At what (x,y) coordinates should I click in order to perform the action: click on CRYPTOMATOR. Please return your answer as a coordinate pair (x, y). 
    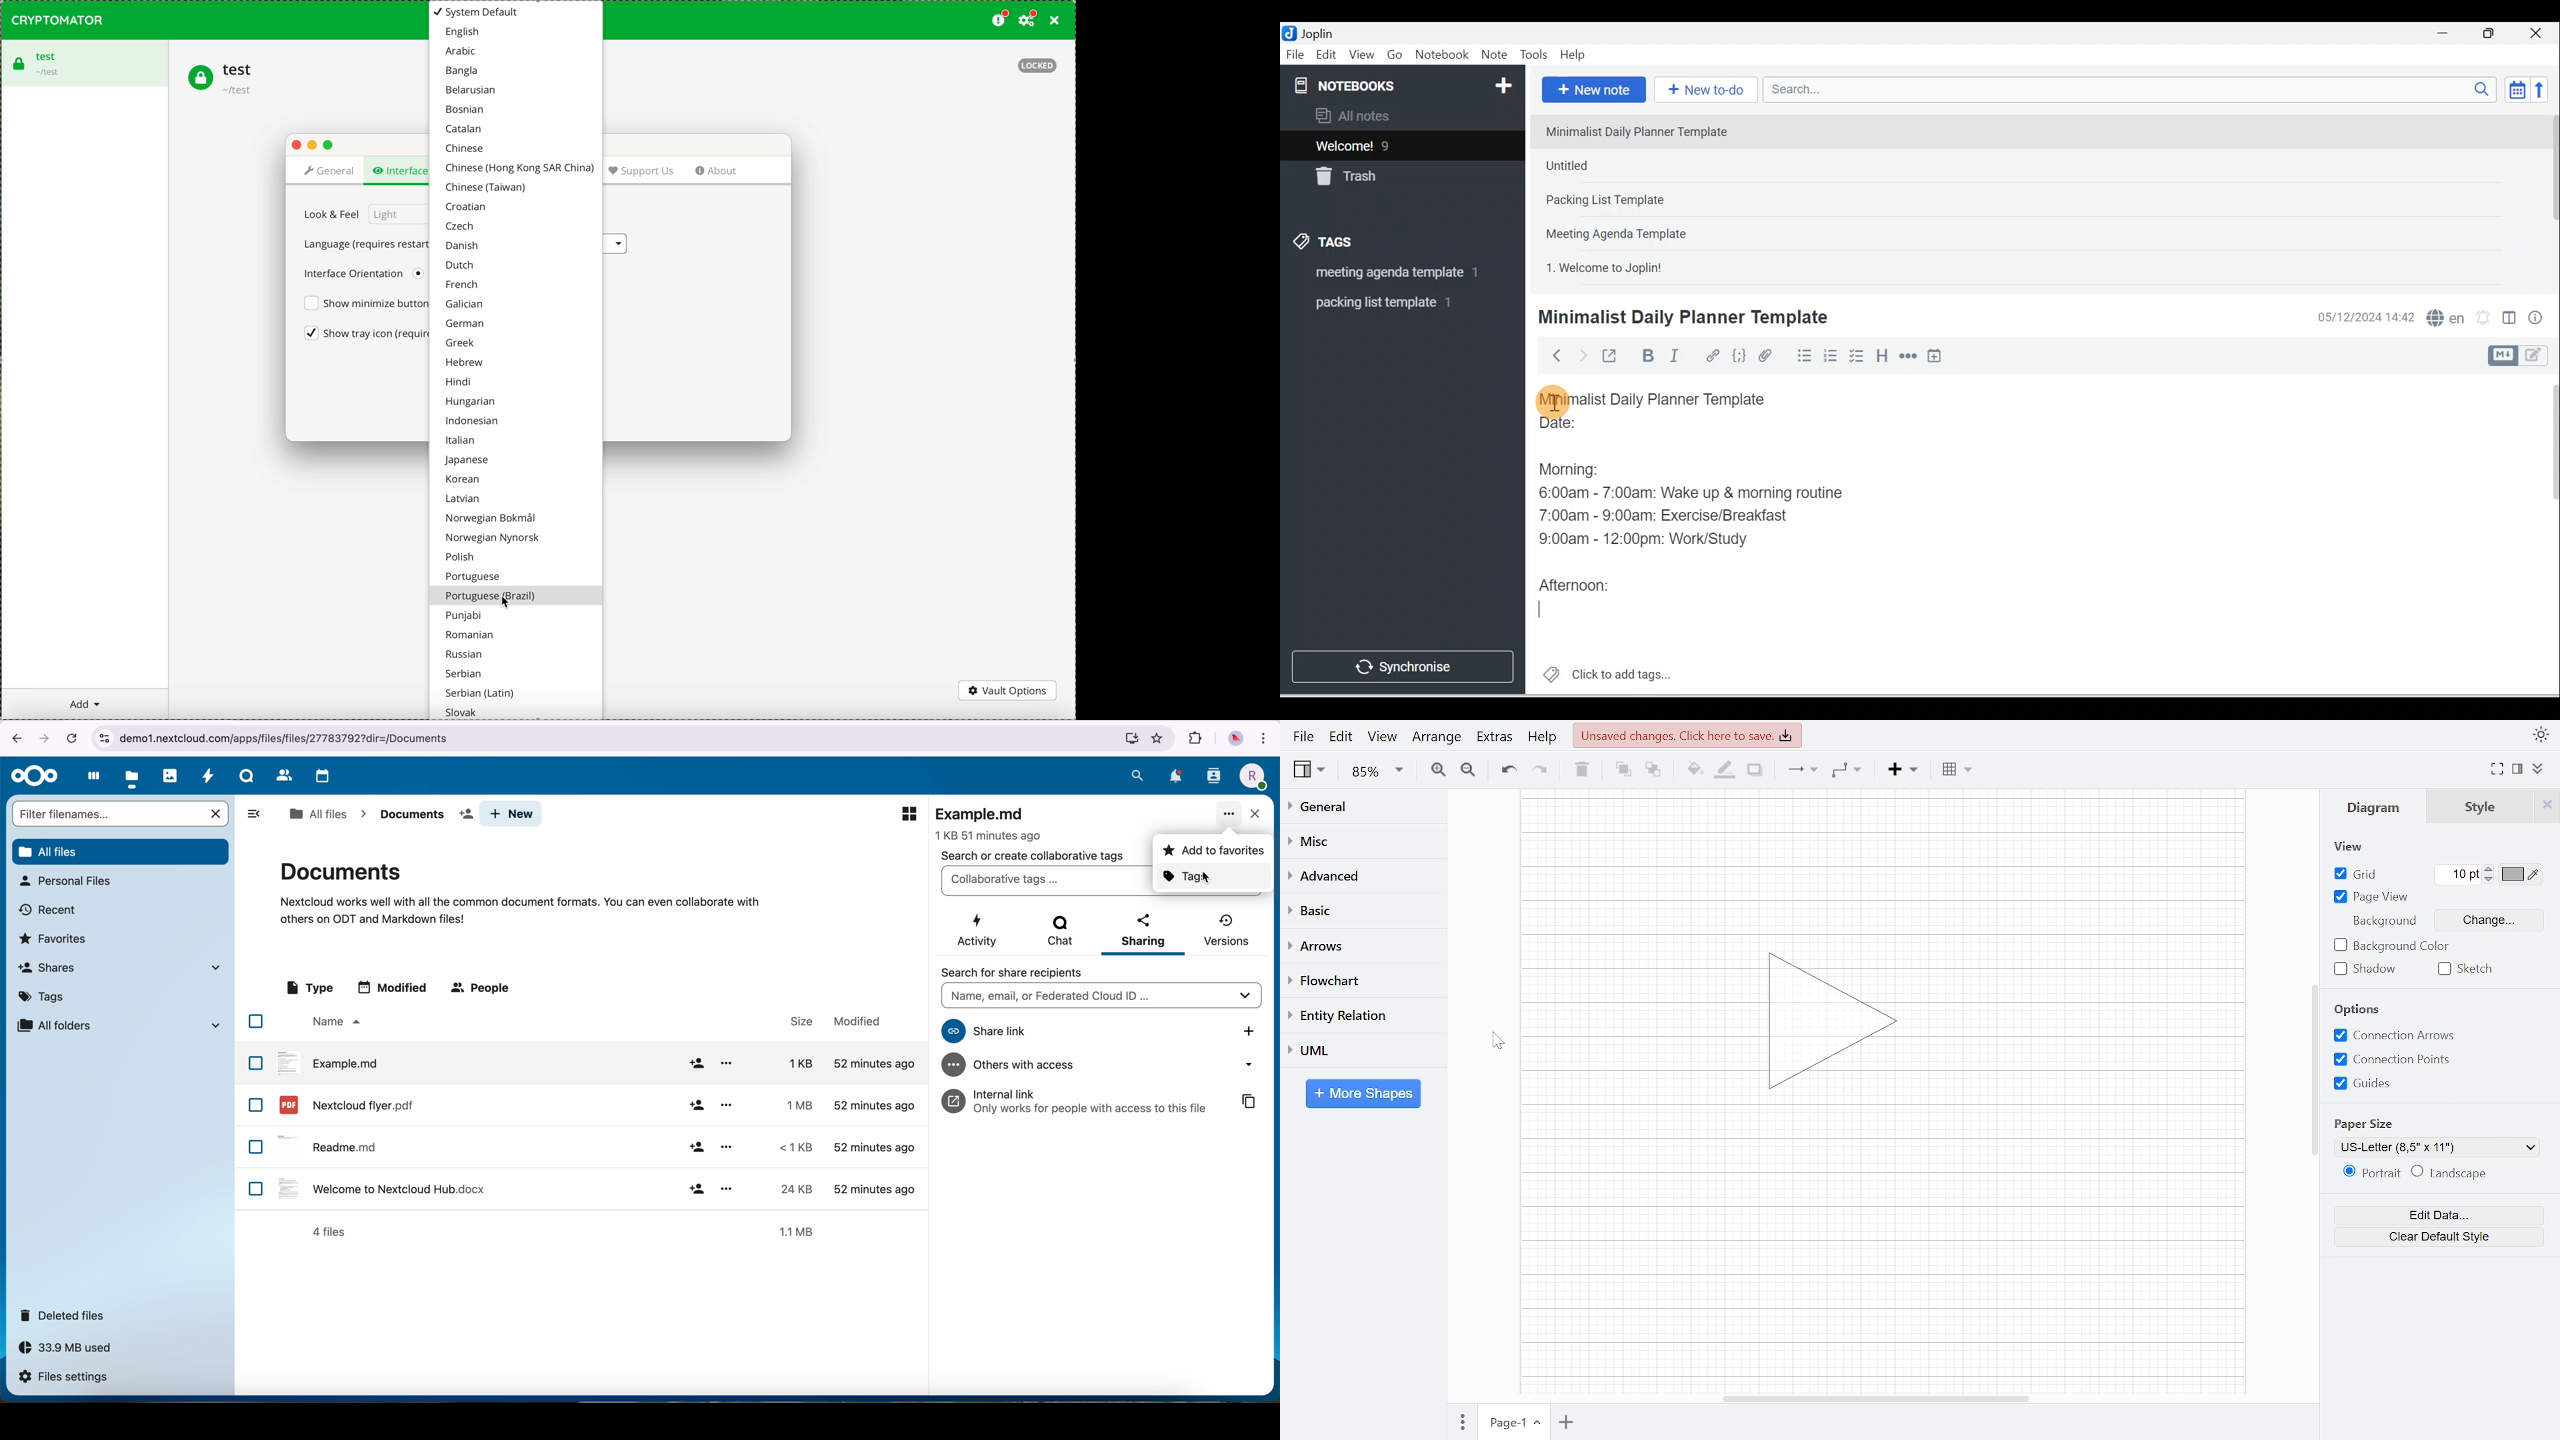
    Looking at the image, I should click on (57, 19).